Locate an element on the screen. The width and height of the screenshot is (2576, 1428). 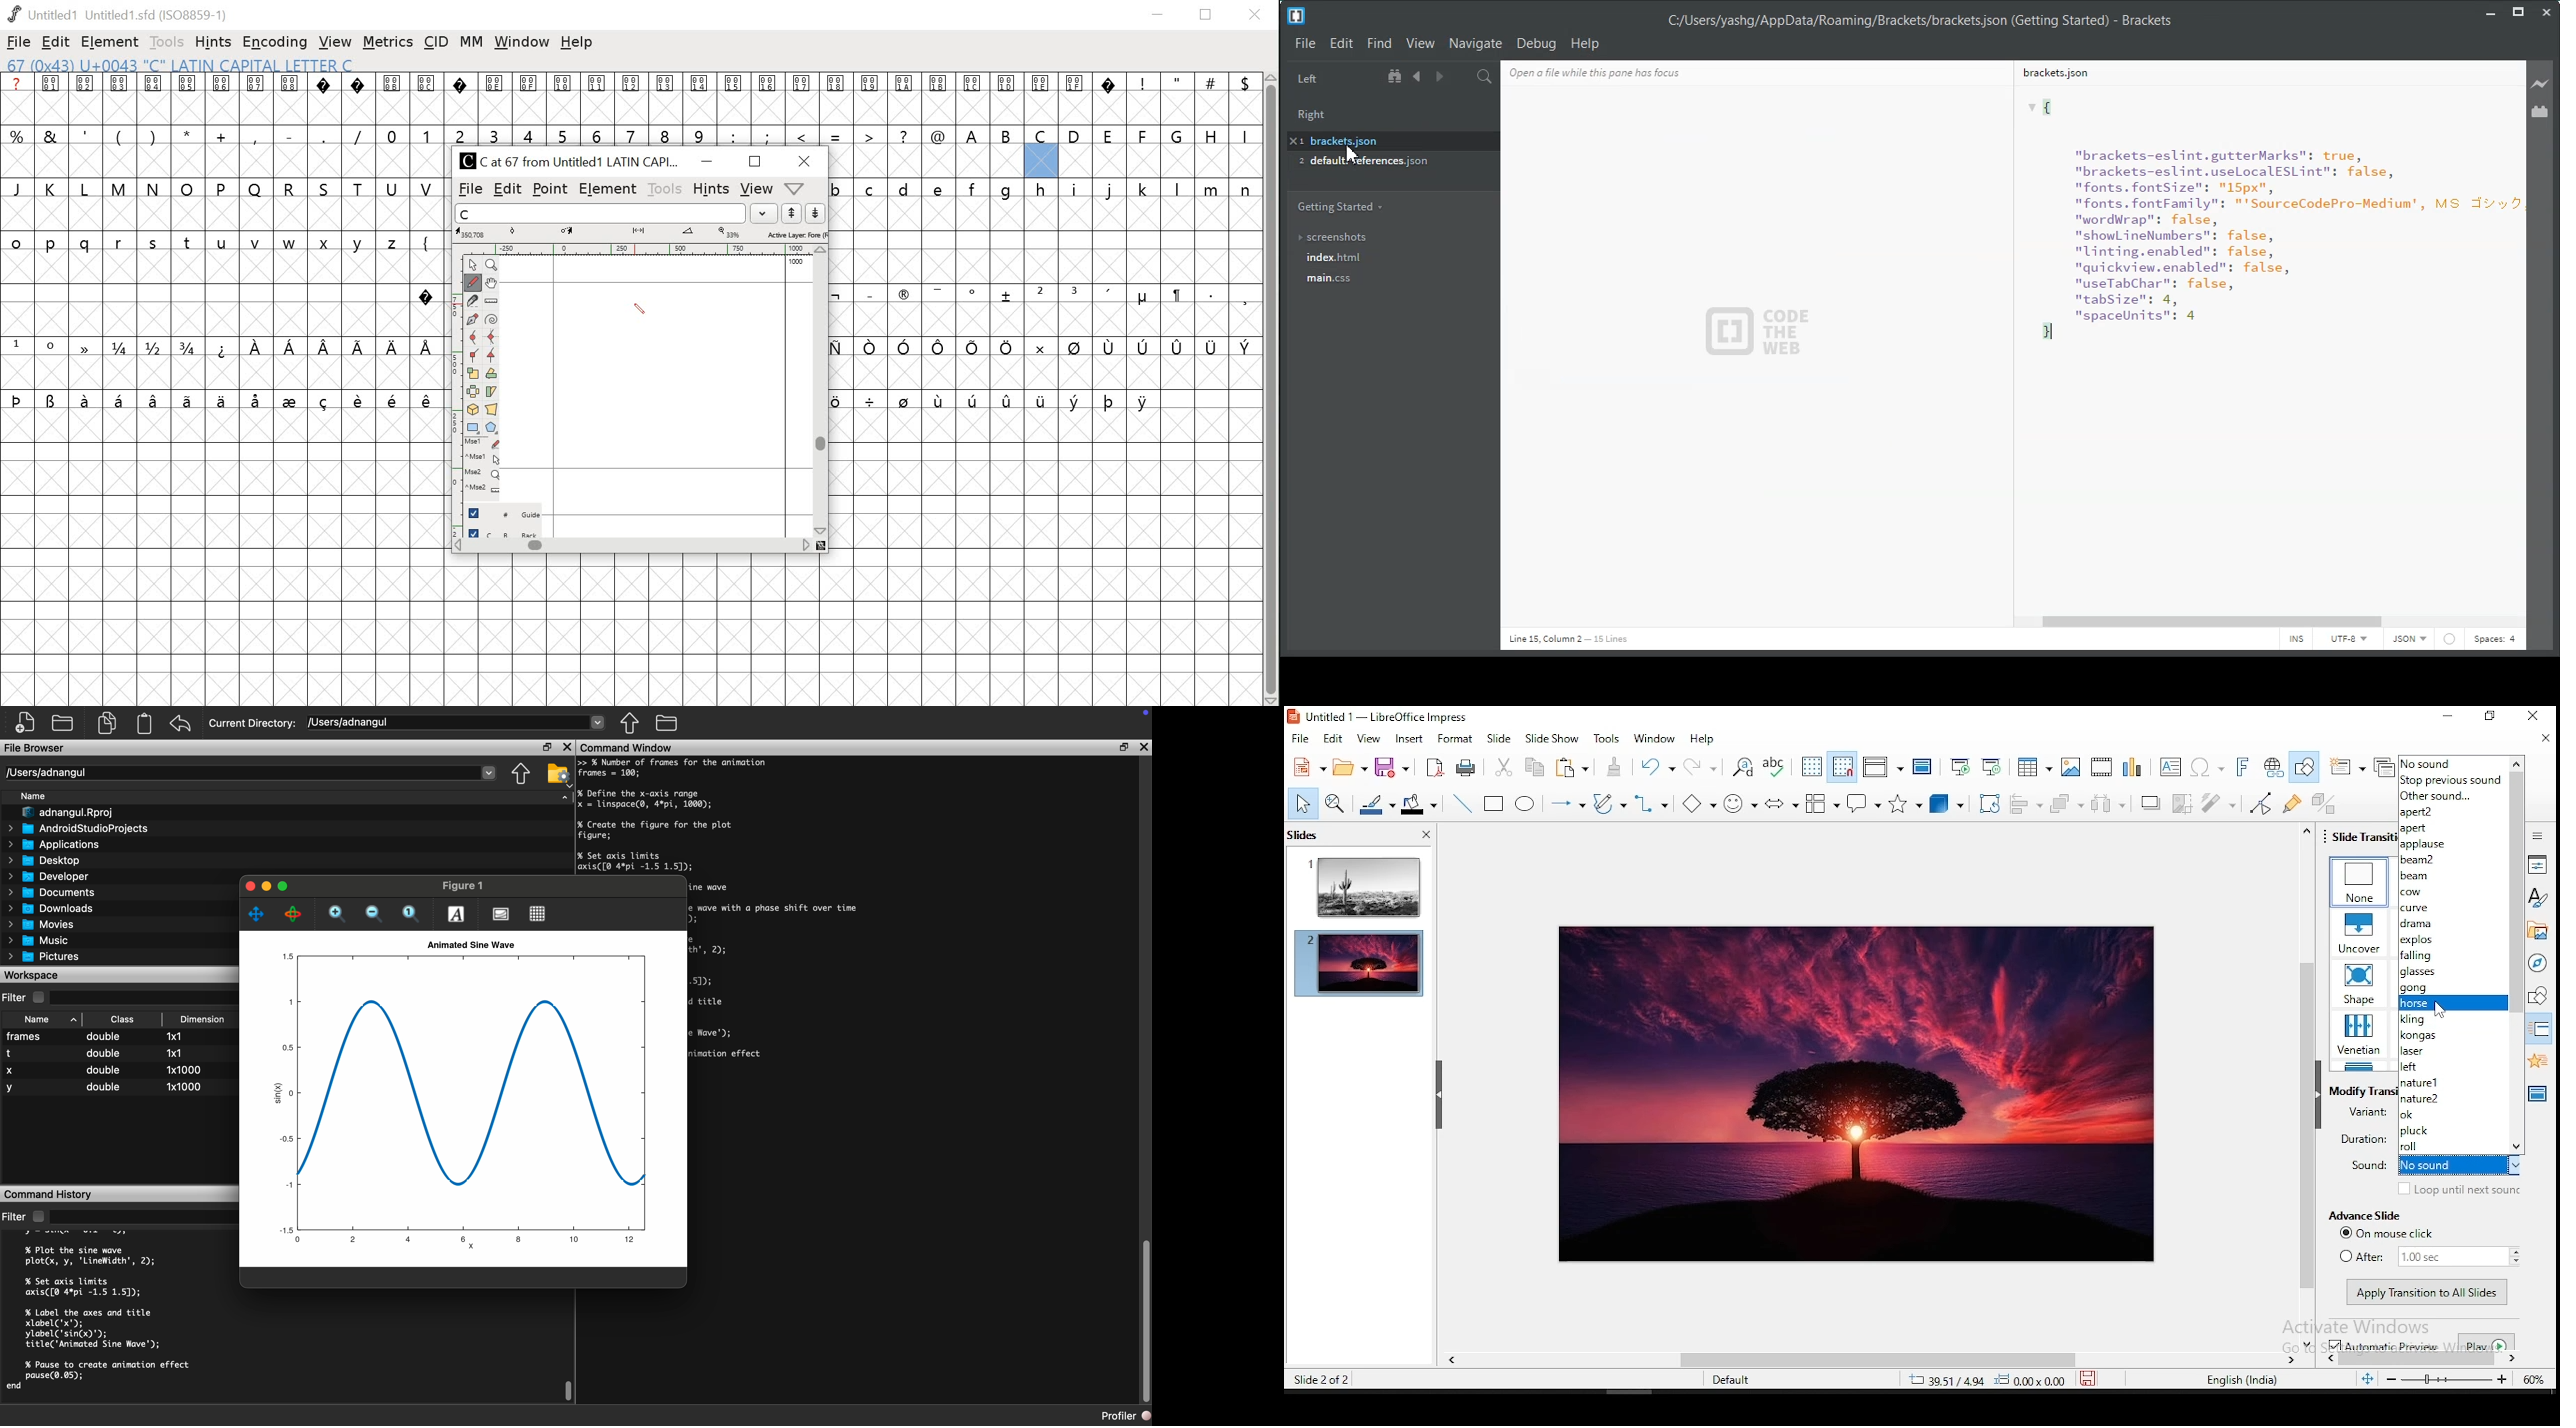
Filter is located at coordinates (15, 996).